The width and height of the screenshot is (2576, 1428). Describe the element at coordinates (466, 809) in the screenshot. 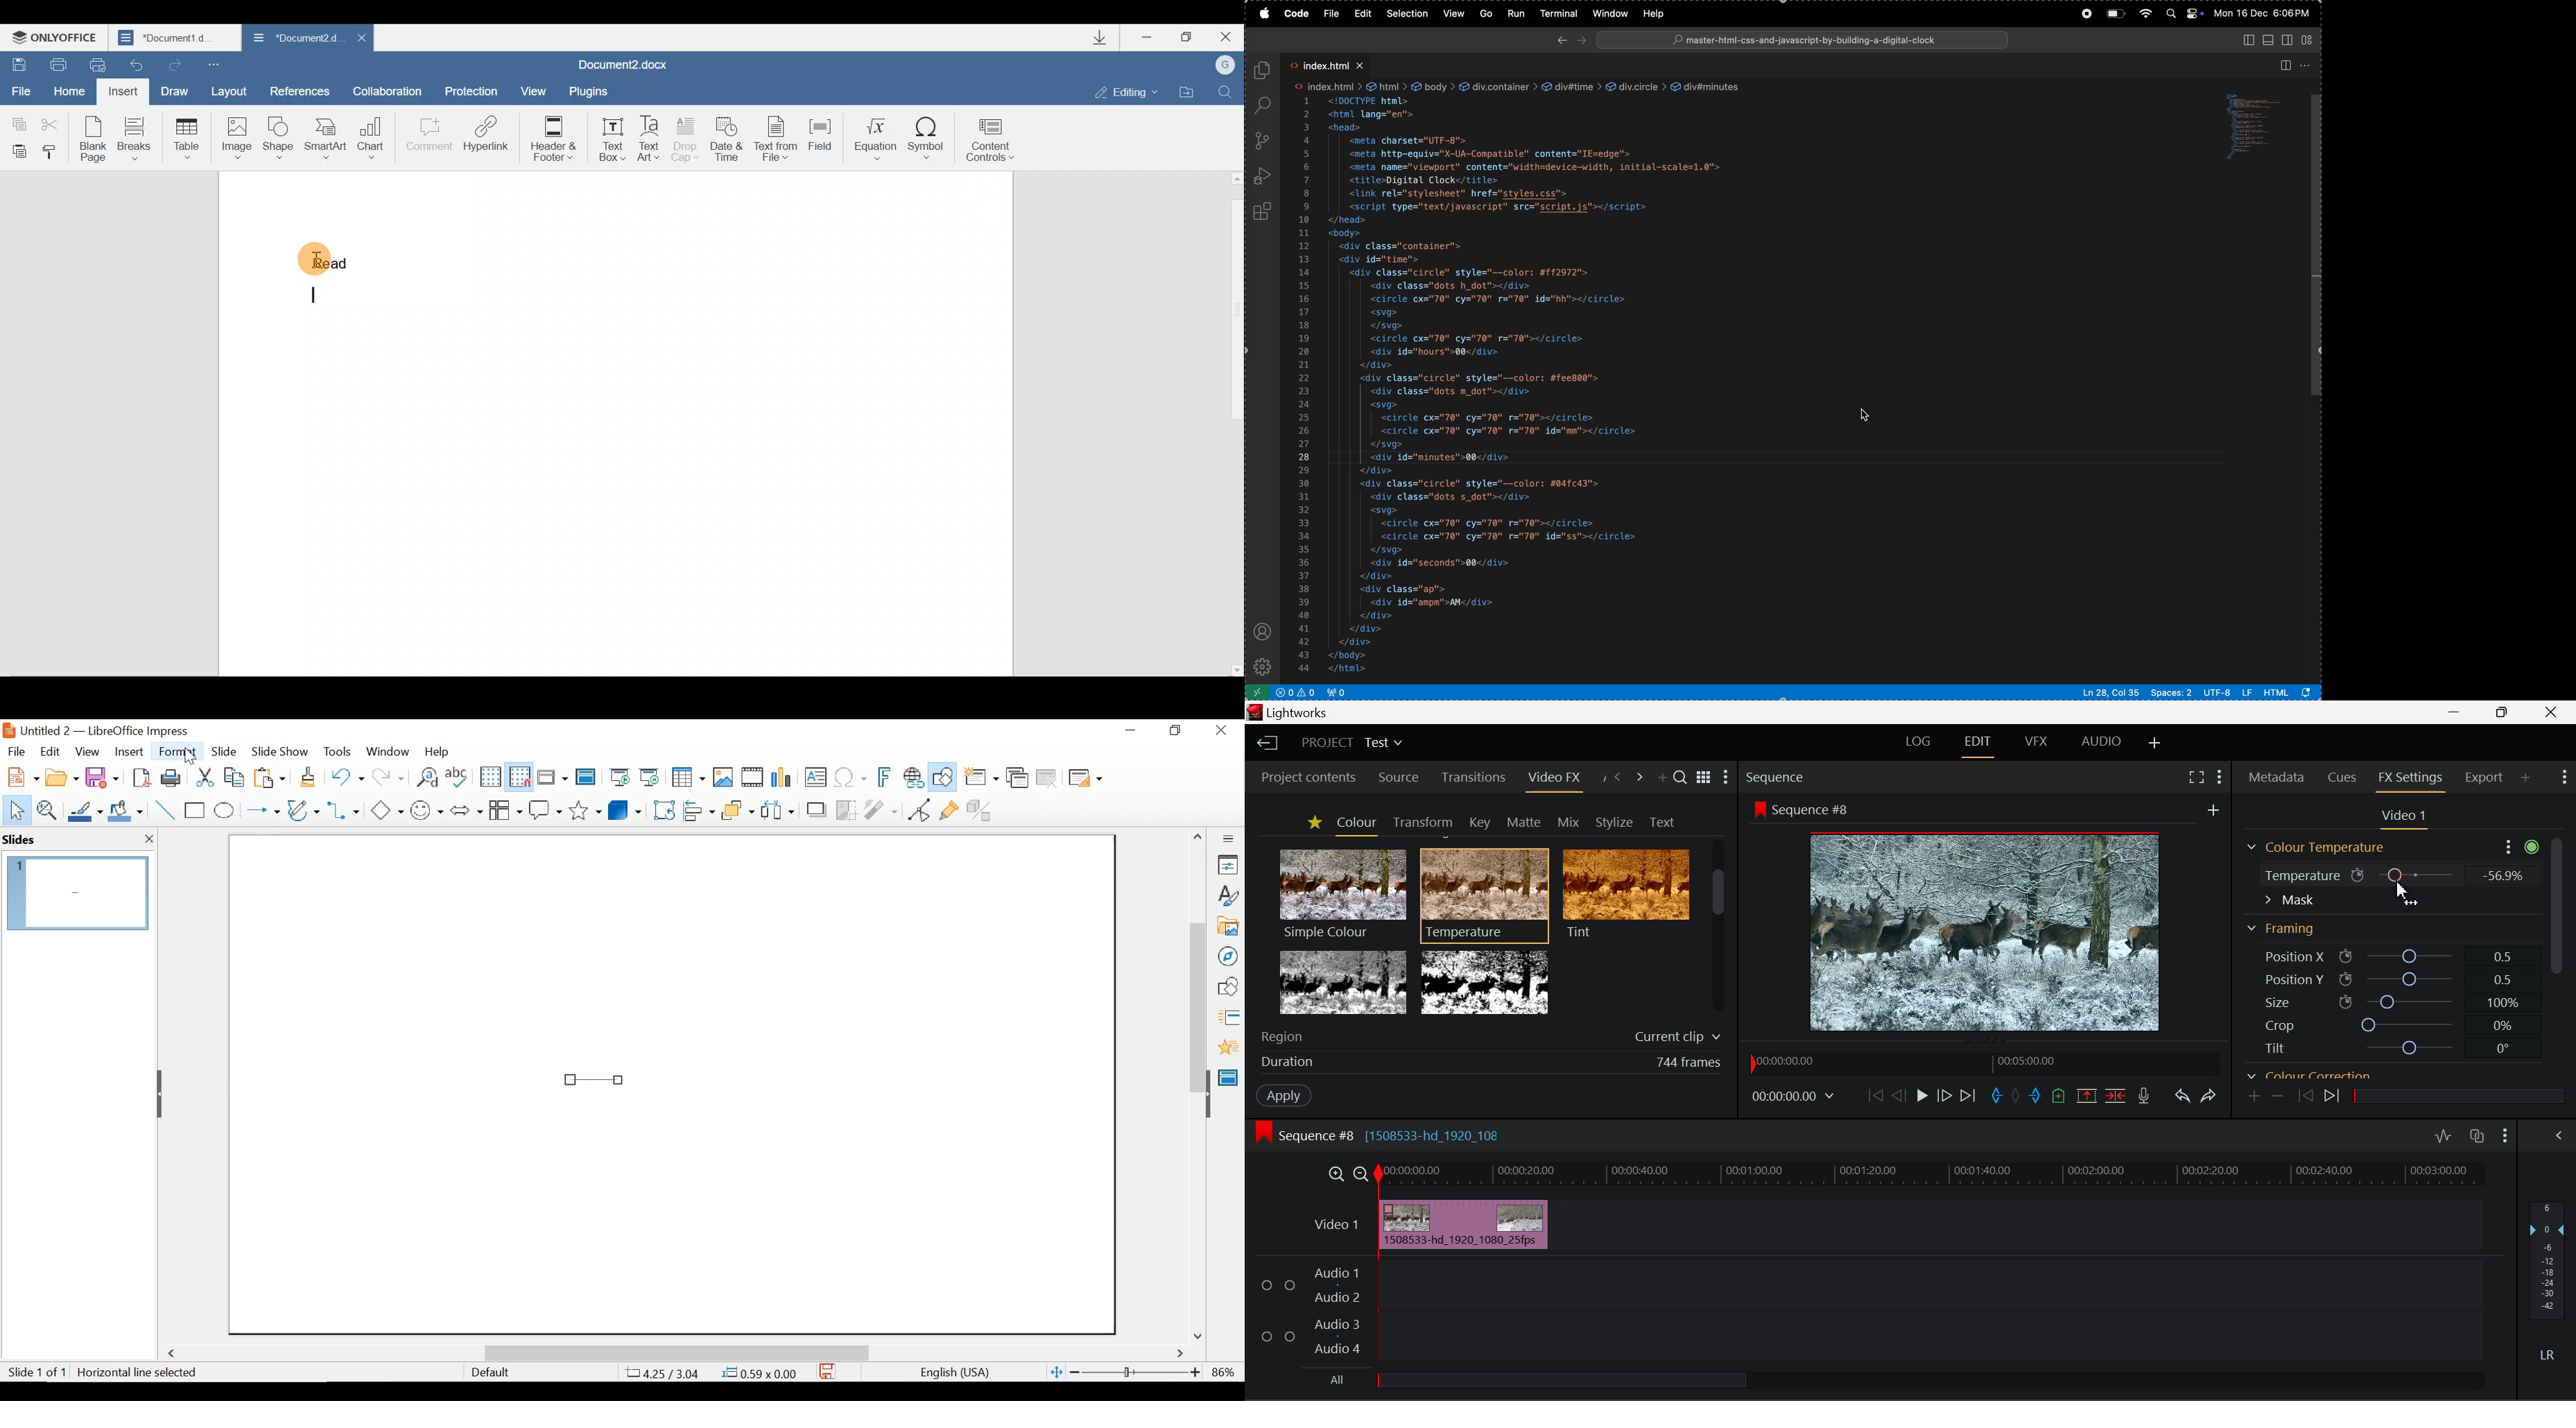

I see `Block Arrows` at that location.